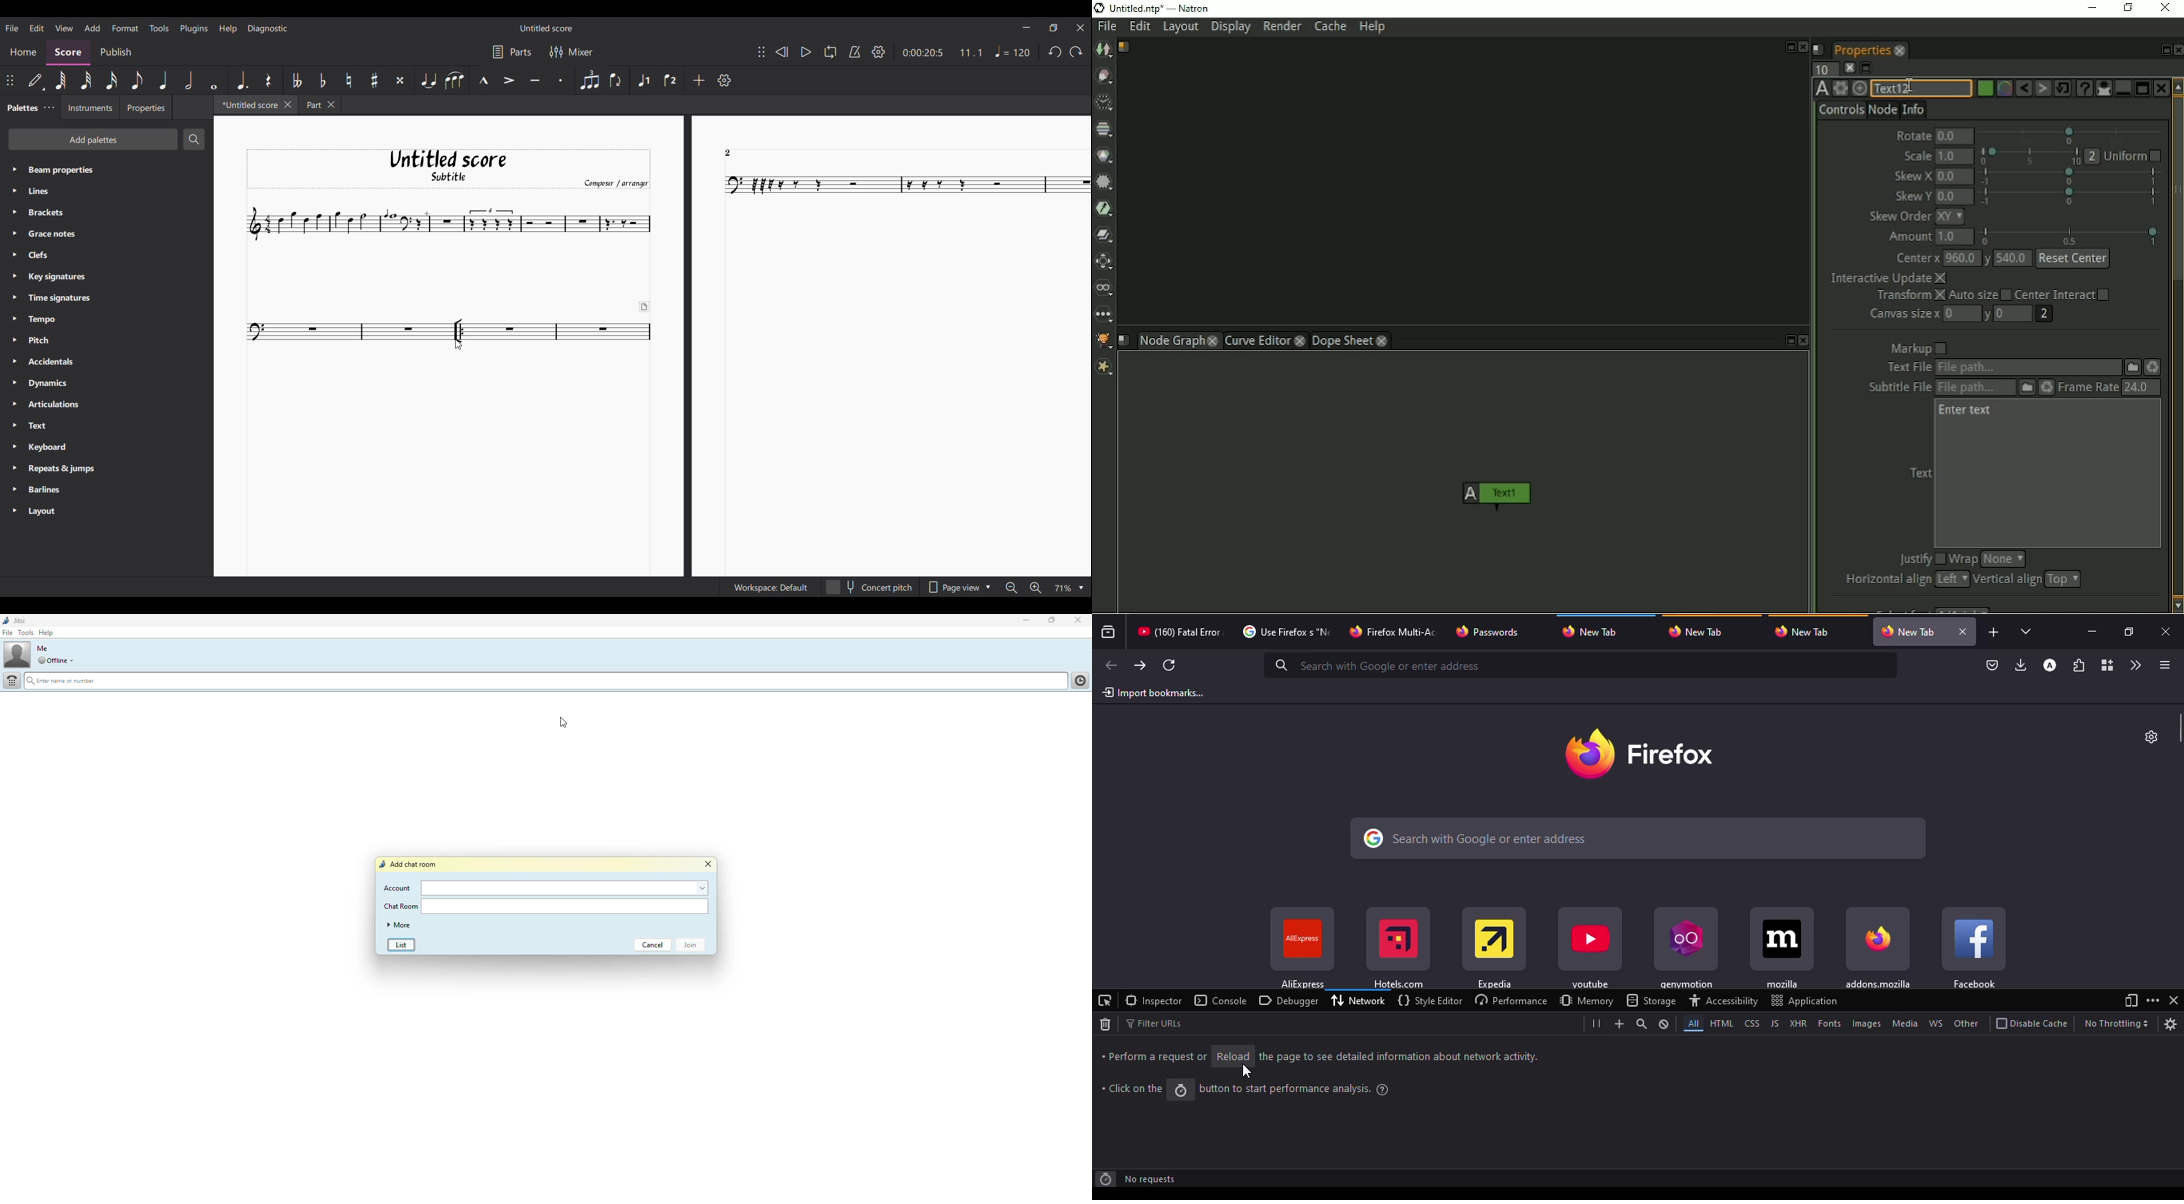 This screenshot has height=1204, width=2184. Describe the element at coordinates (671, 80) in the screenshot. I see `Voice 2` at that location.